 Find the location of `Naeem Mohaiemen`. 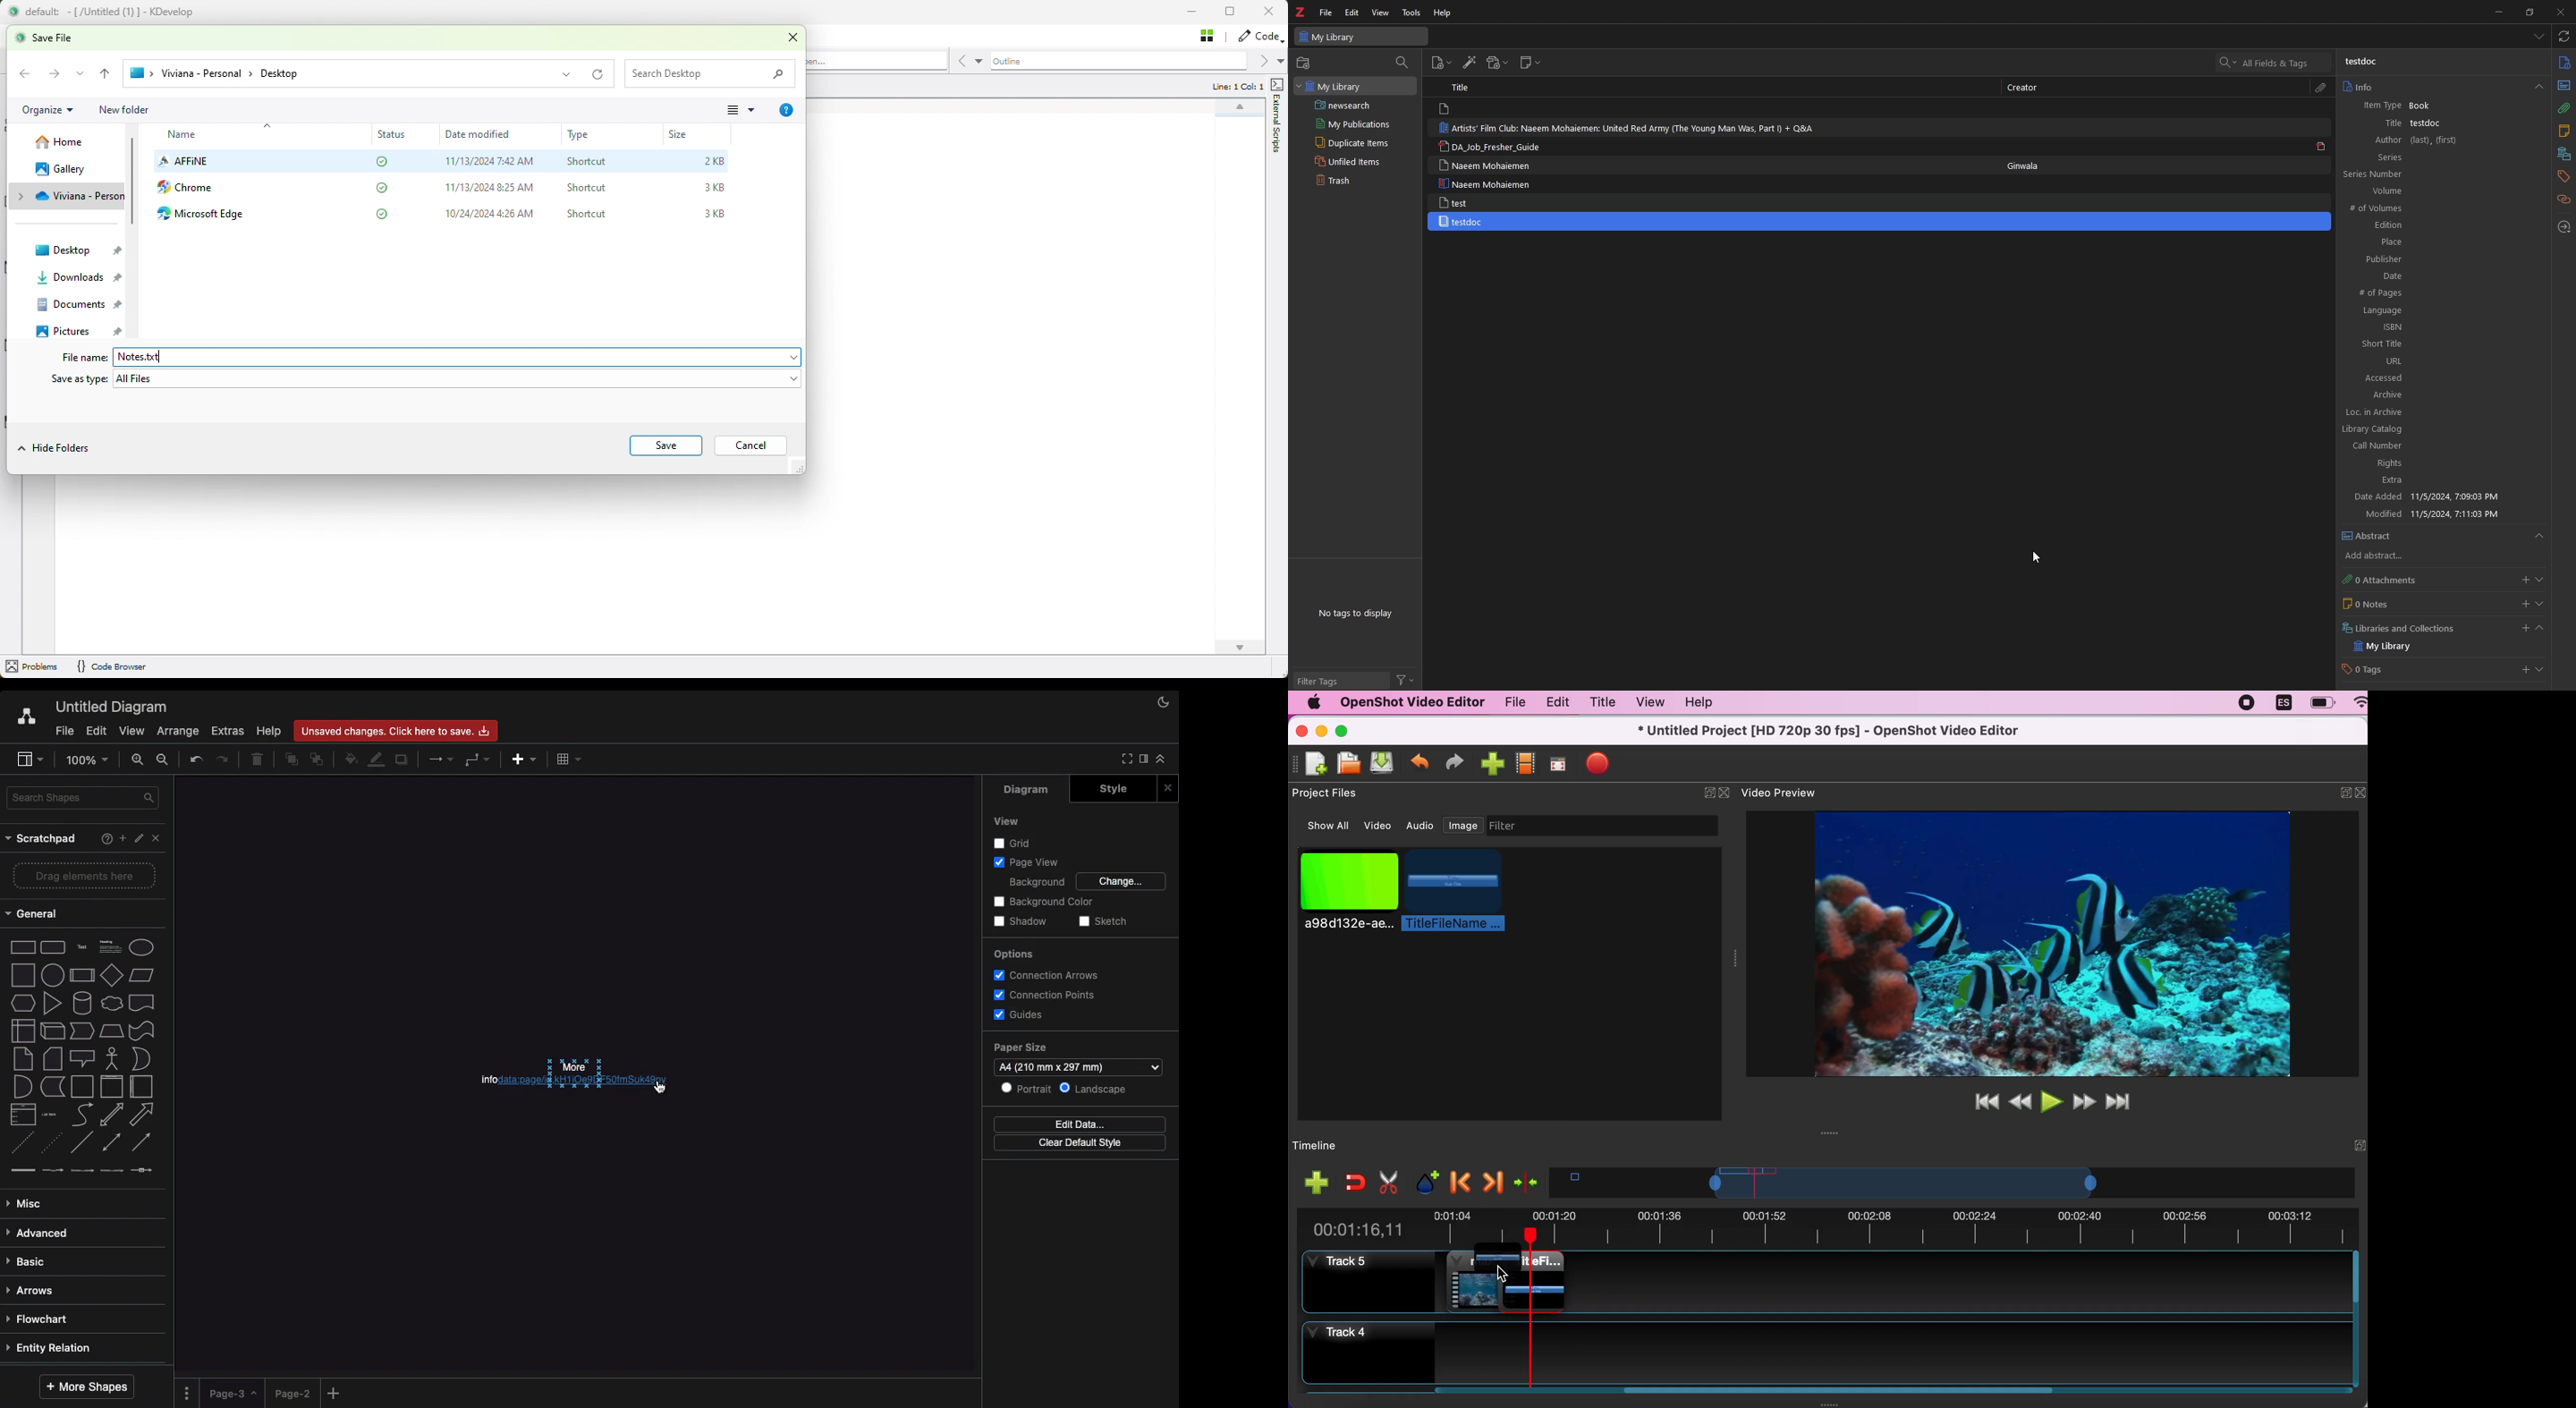

Naeem Mohaiemen is located at coordinates (1485, 165).